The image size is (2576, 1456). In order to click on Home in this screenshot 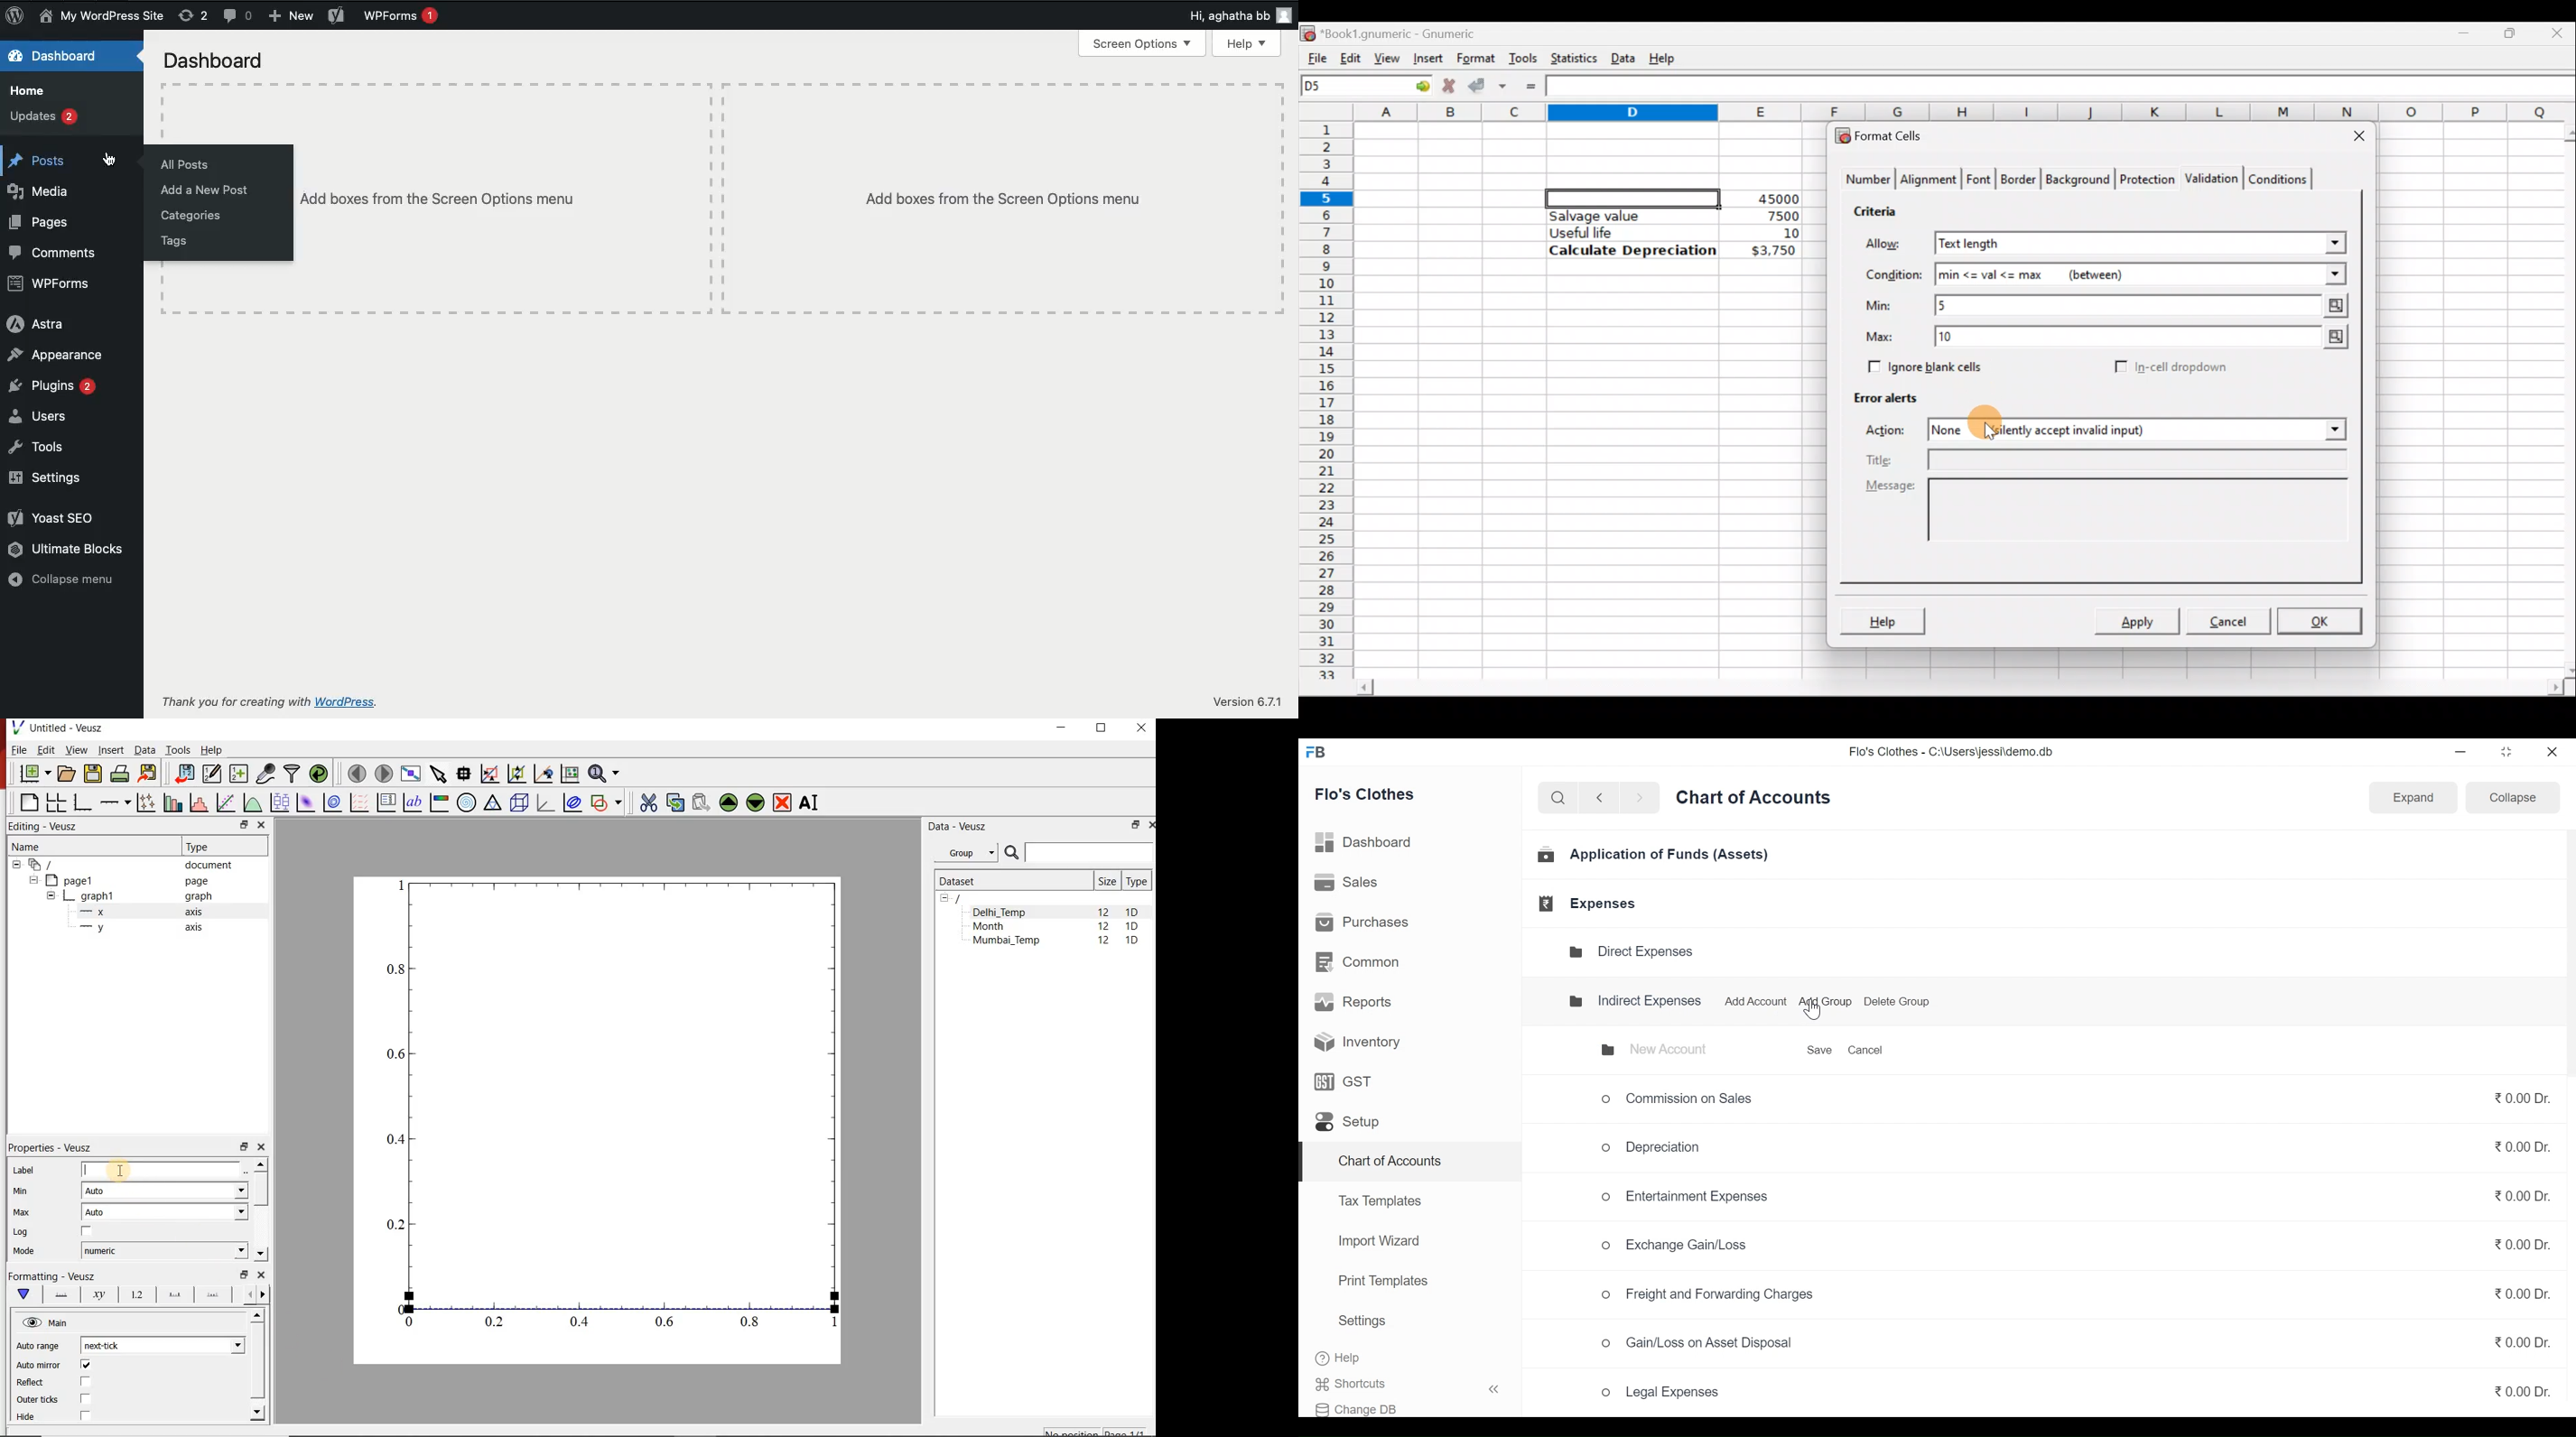, I will do `click(33, 91)`.